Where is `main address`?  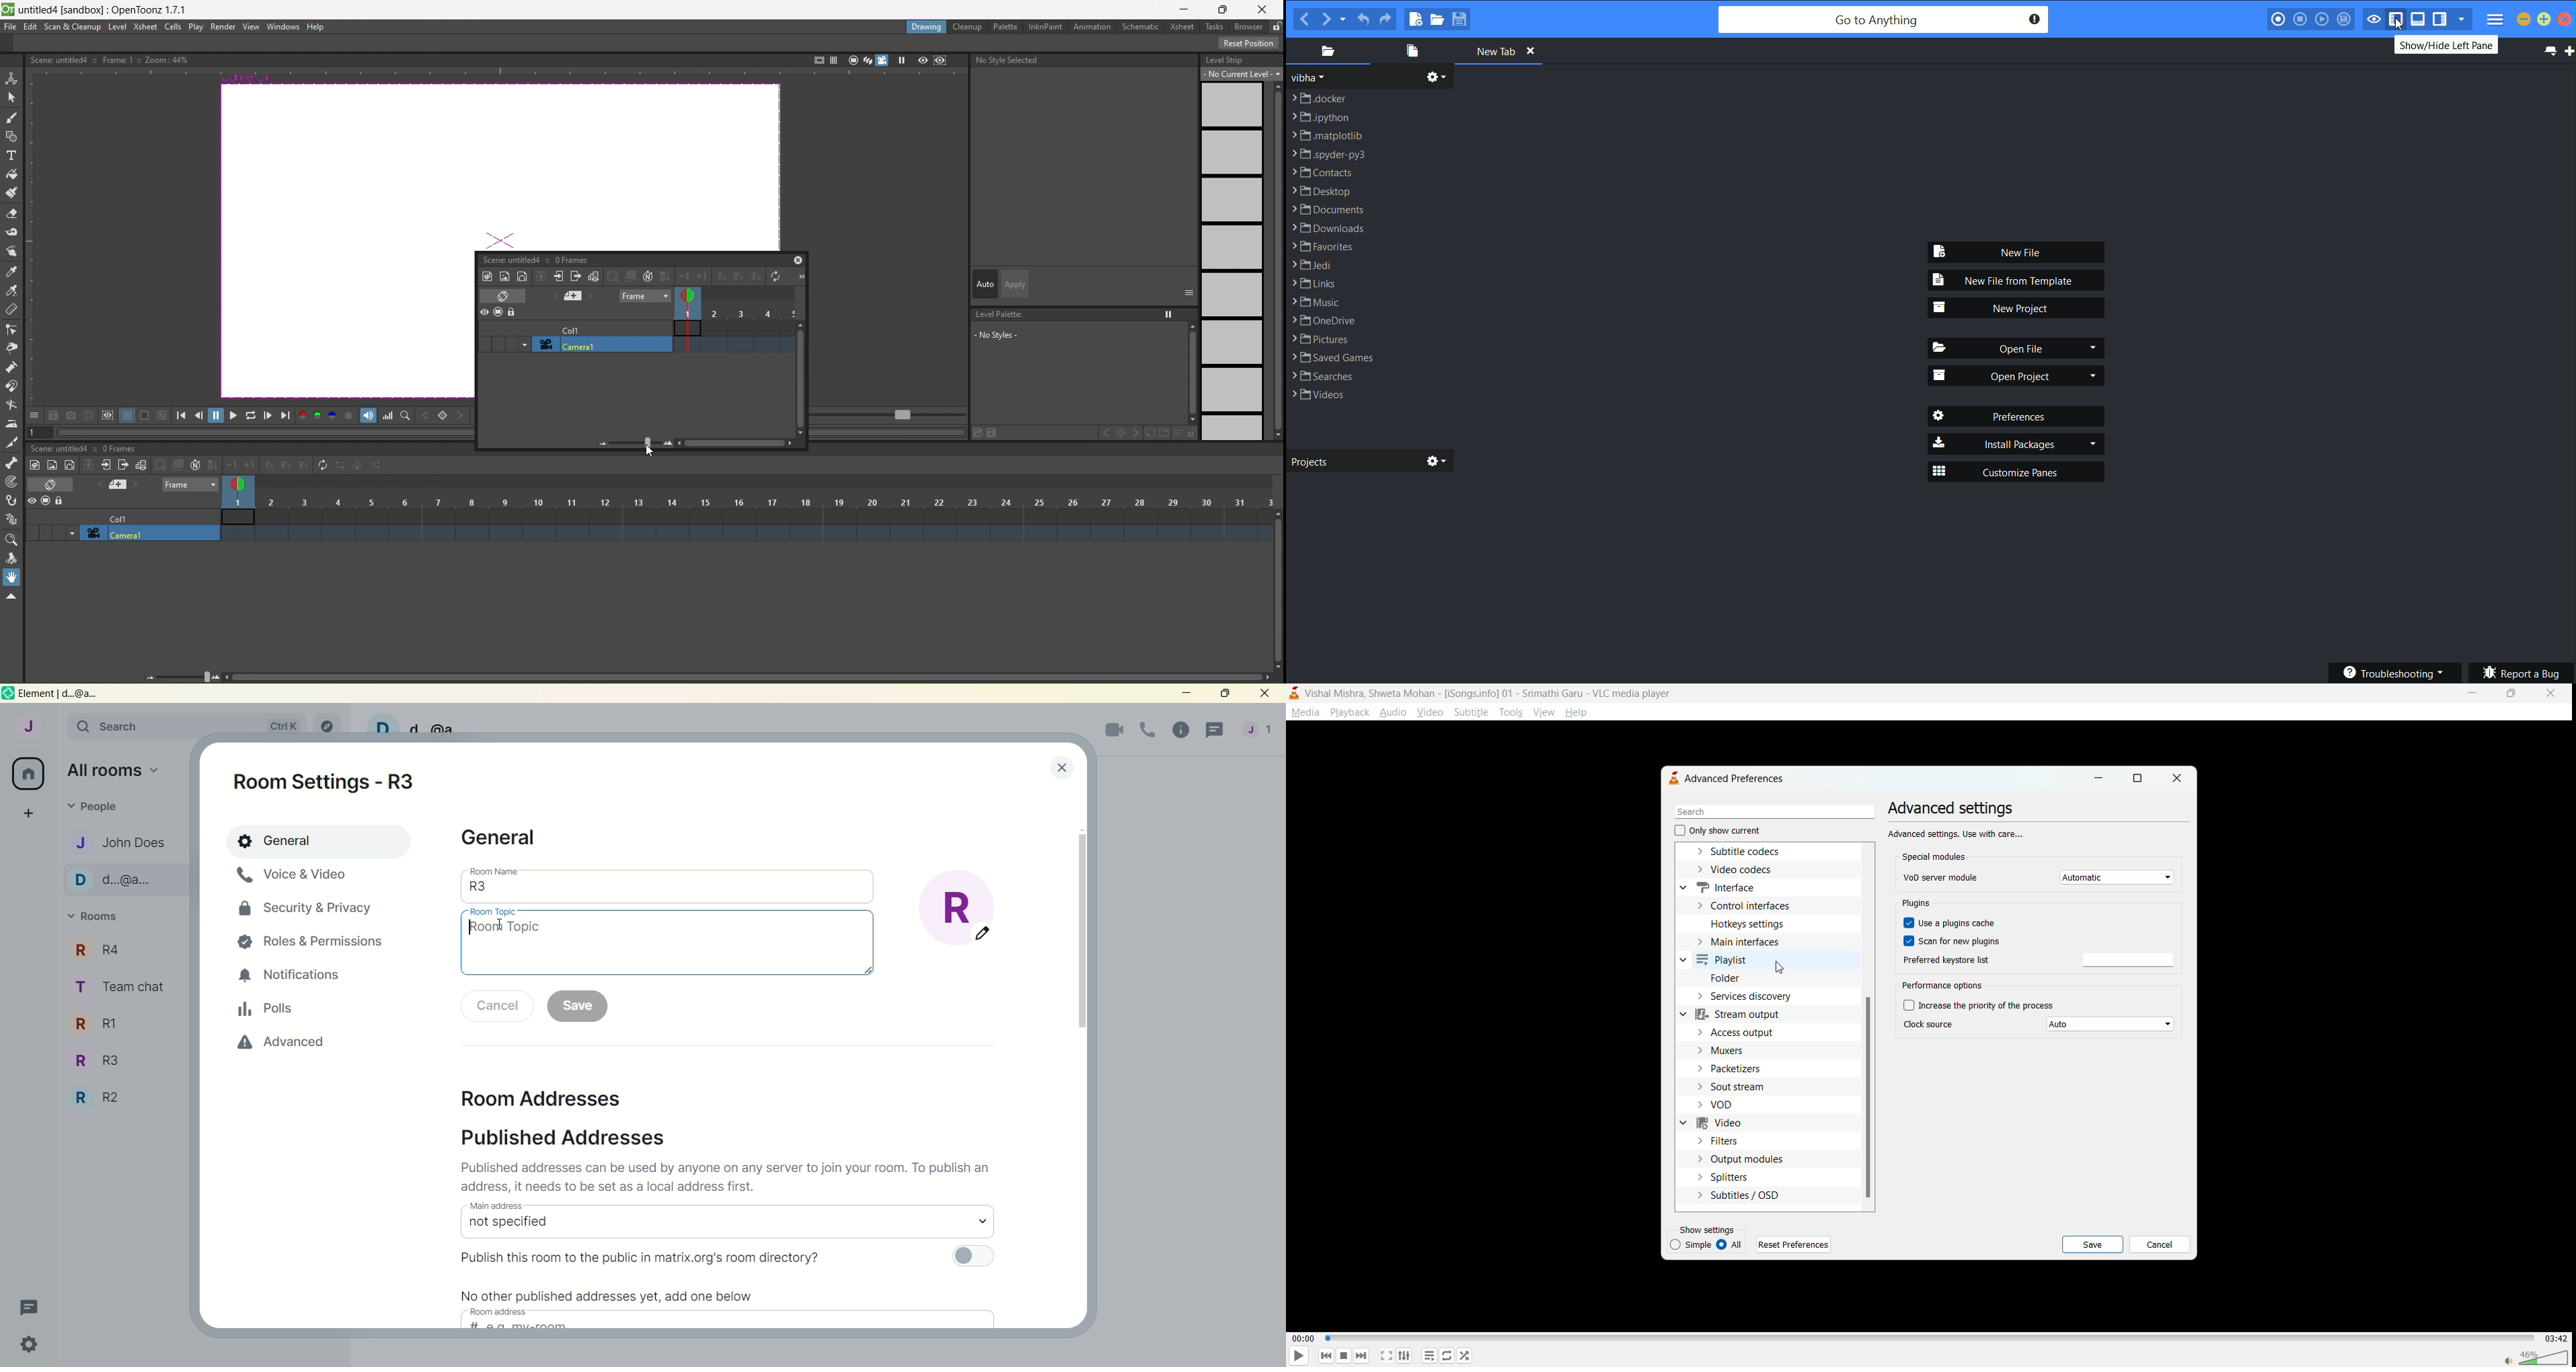 main address is located at coordinates (494, 1206).